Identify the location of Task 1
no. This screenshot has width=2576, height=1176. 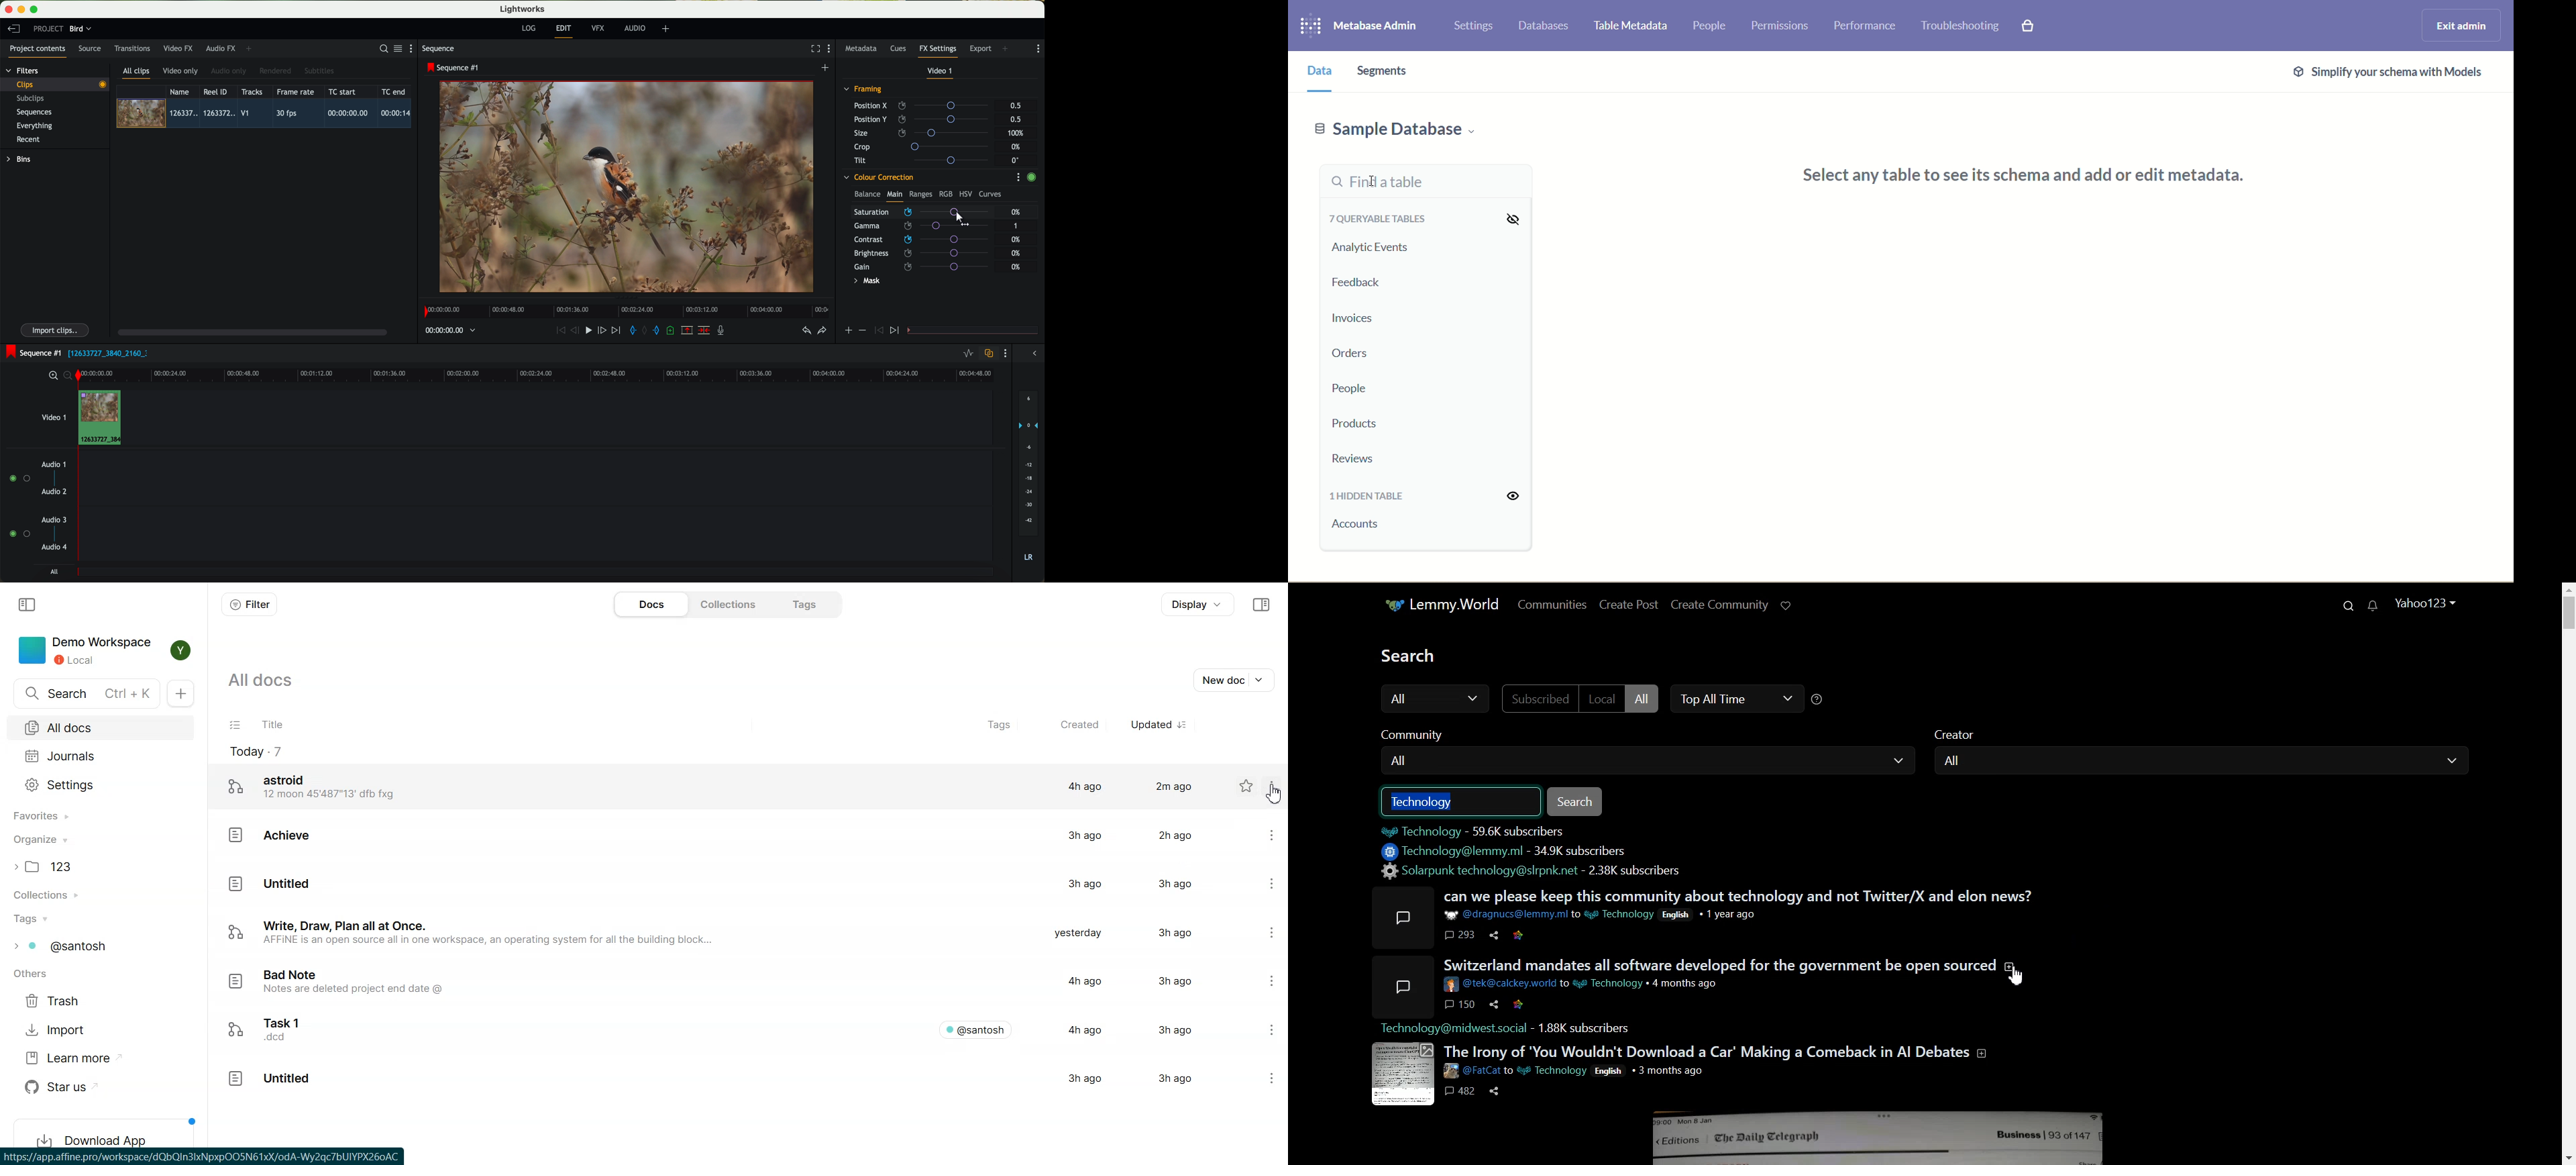
(276, 1029).